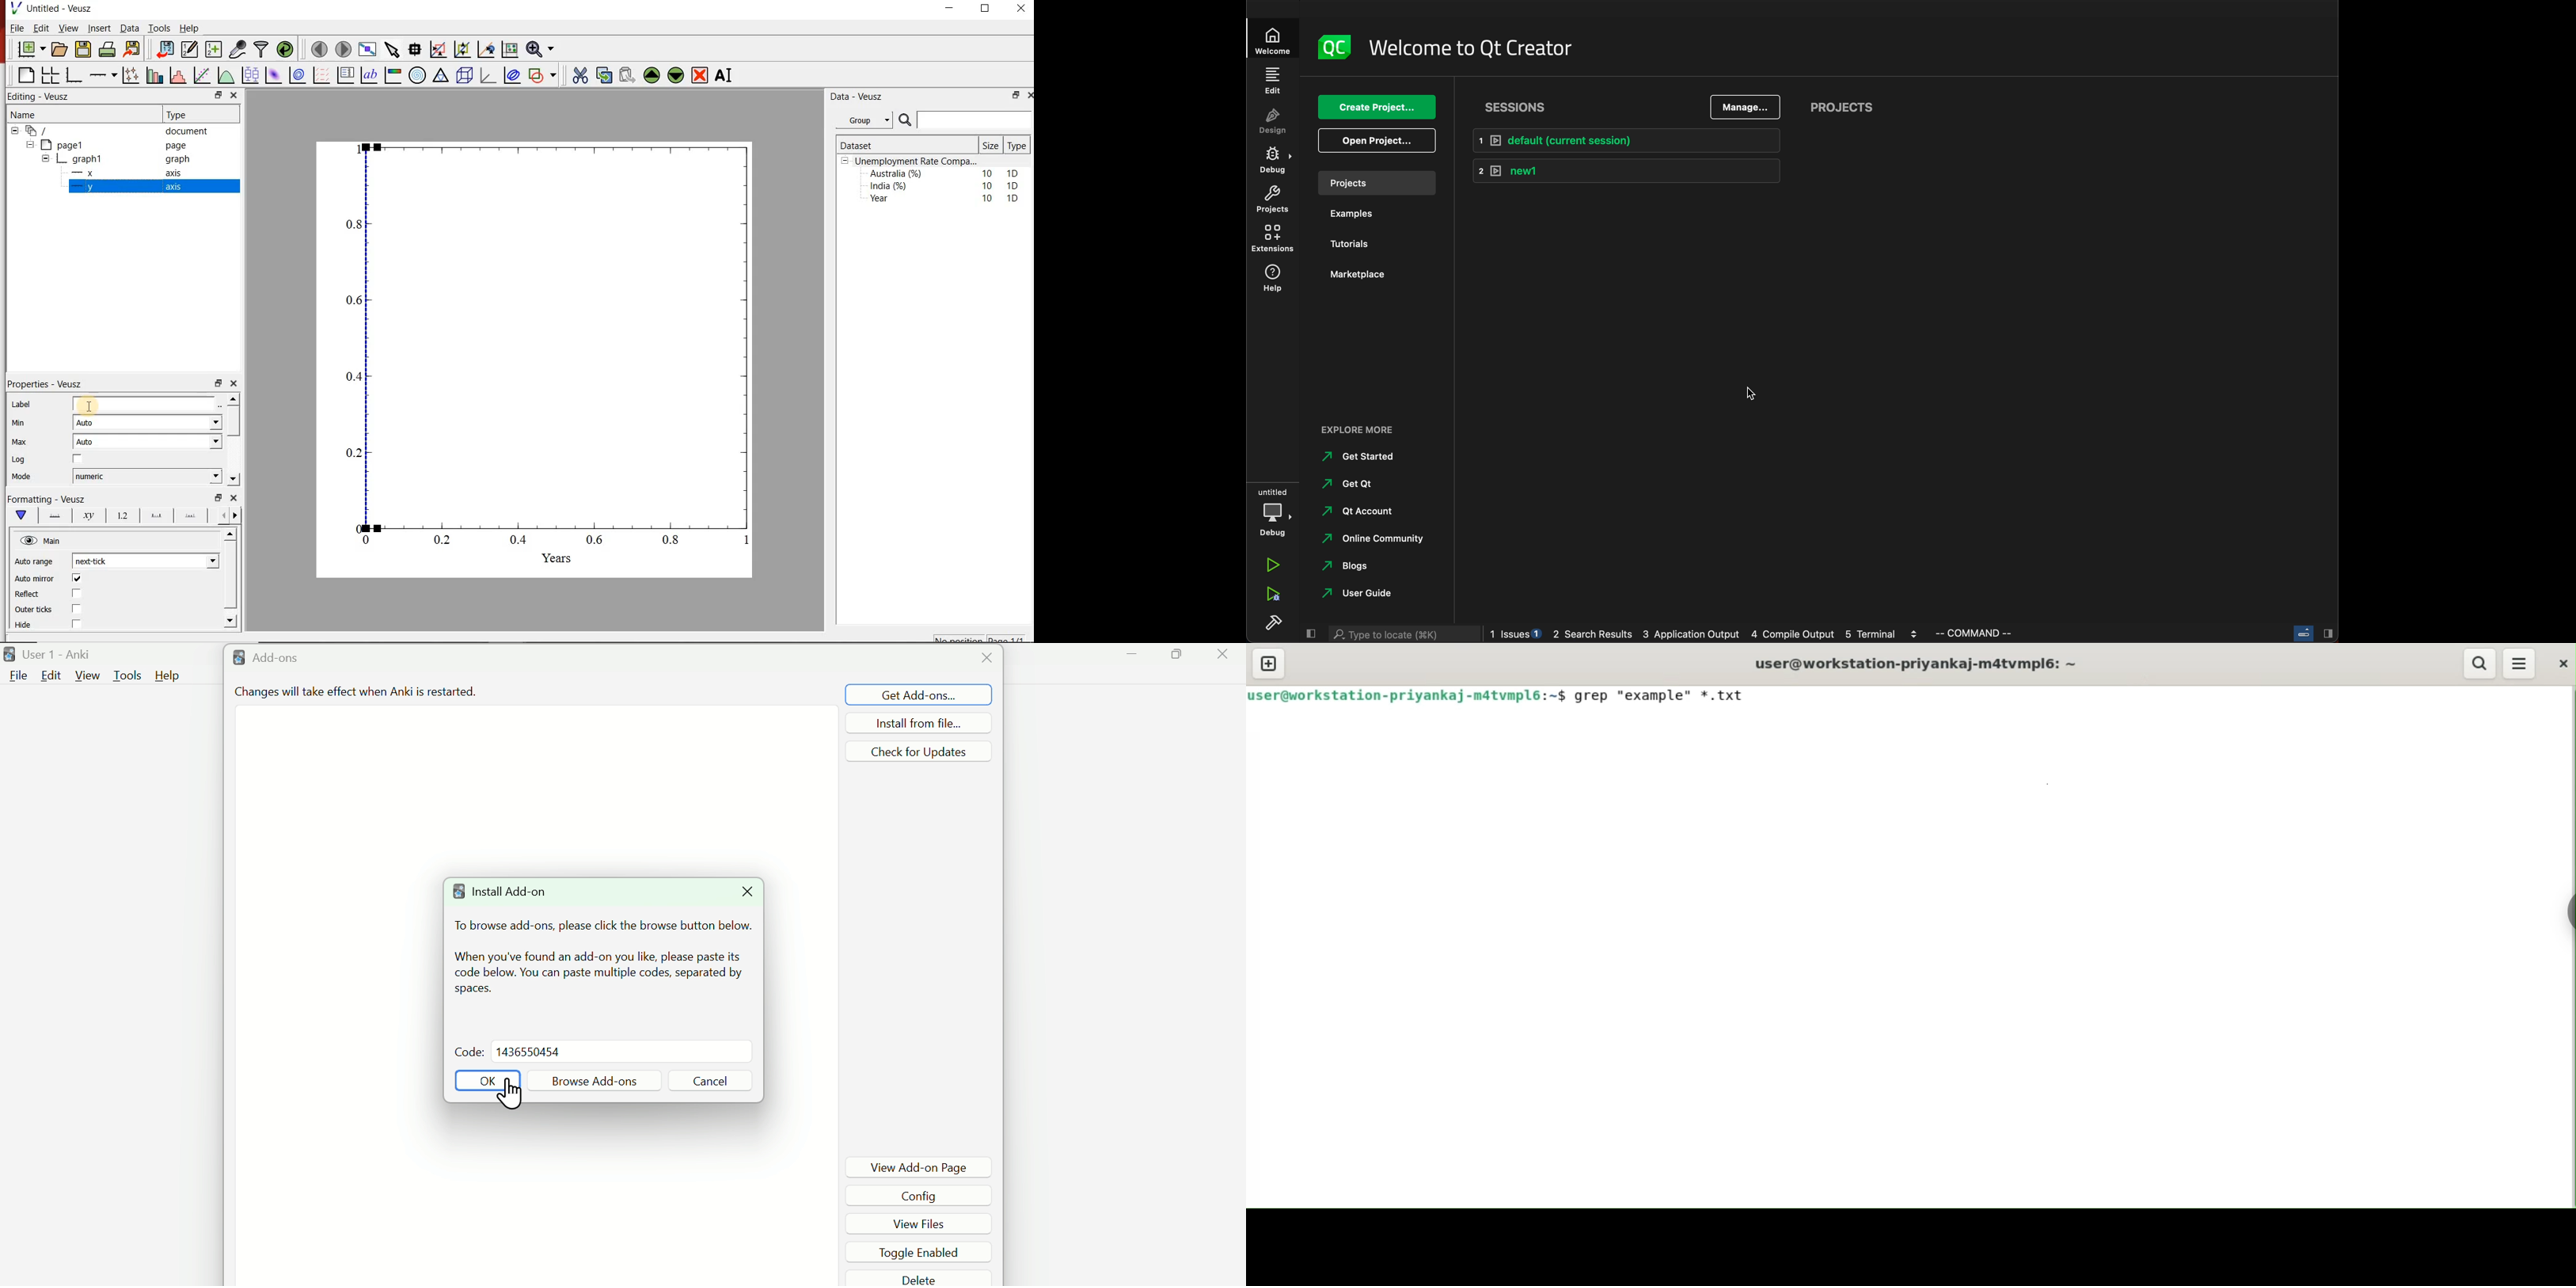 The image size is (2576, 1288). What do you see at coordinates (79, 579) in the screenshot?
I see `checkbox` at bounding box center [79, 579].